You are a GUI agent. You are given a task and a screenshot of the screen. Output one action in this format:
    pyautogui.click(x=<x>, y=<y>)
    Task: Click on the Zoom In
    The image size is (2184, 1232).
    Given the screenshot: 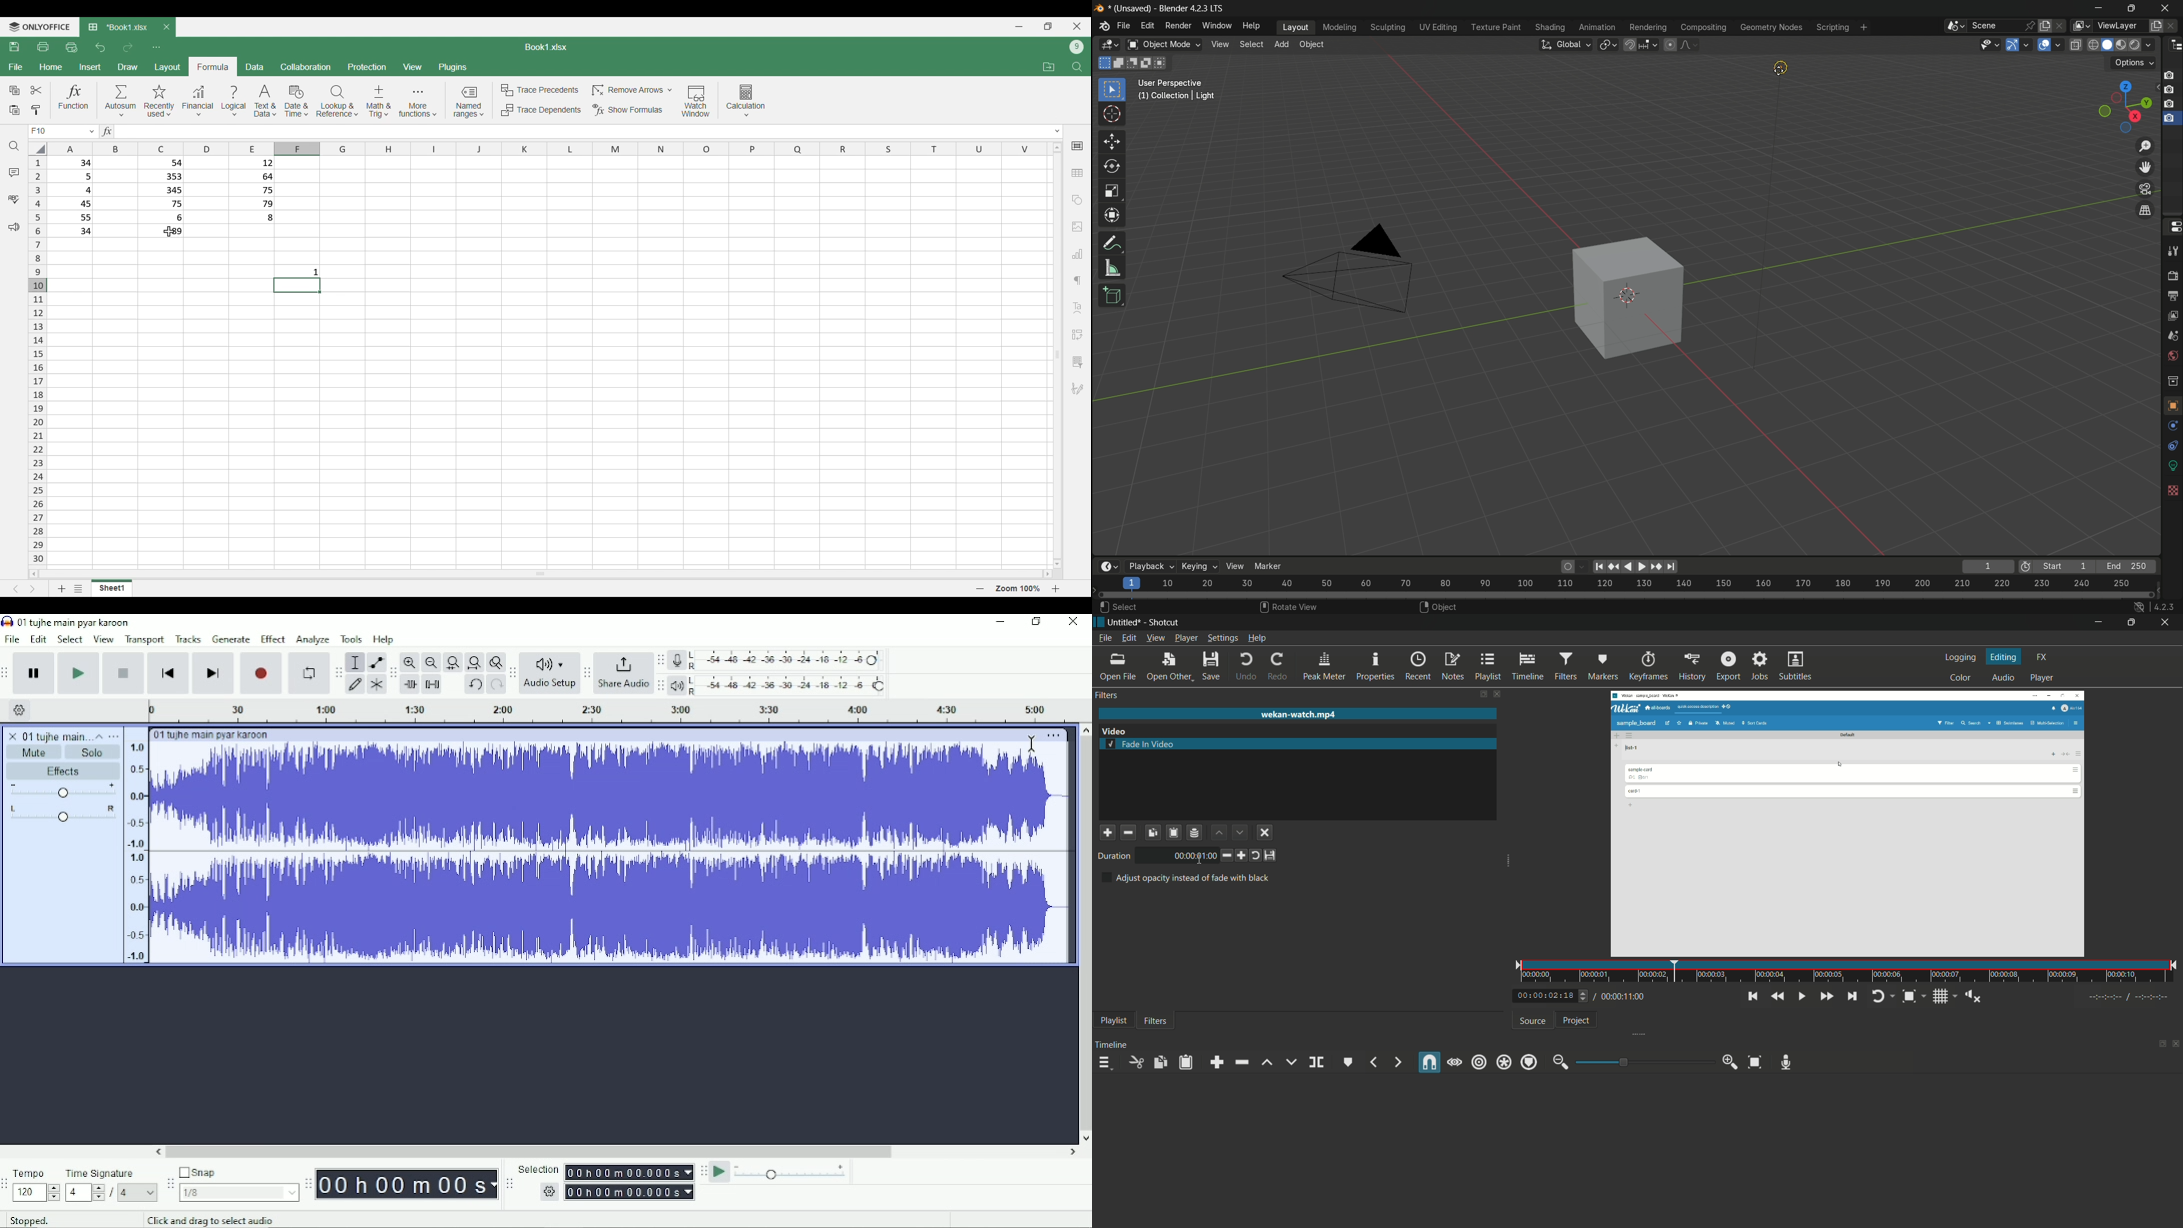 What is the action you would take?
    pyautogui.click(x=409, y=662)
    